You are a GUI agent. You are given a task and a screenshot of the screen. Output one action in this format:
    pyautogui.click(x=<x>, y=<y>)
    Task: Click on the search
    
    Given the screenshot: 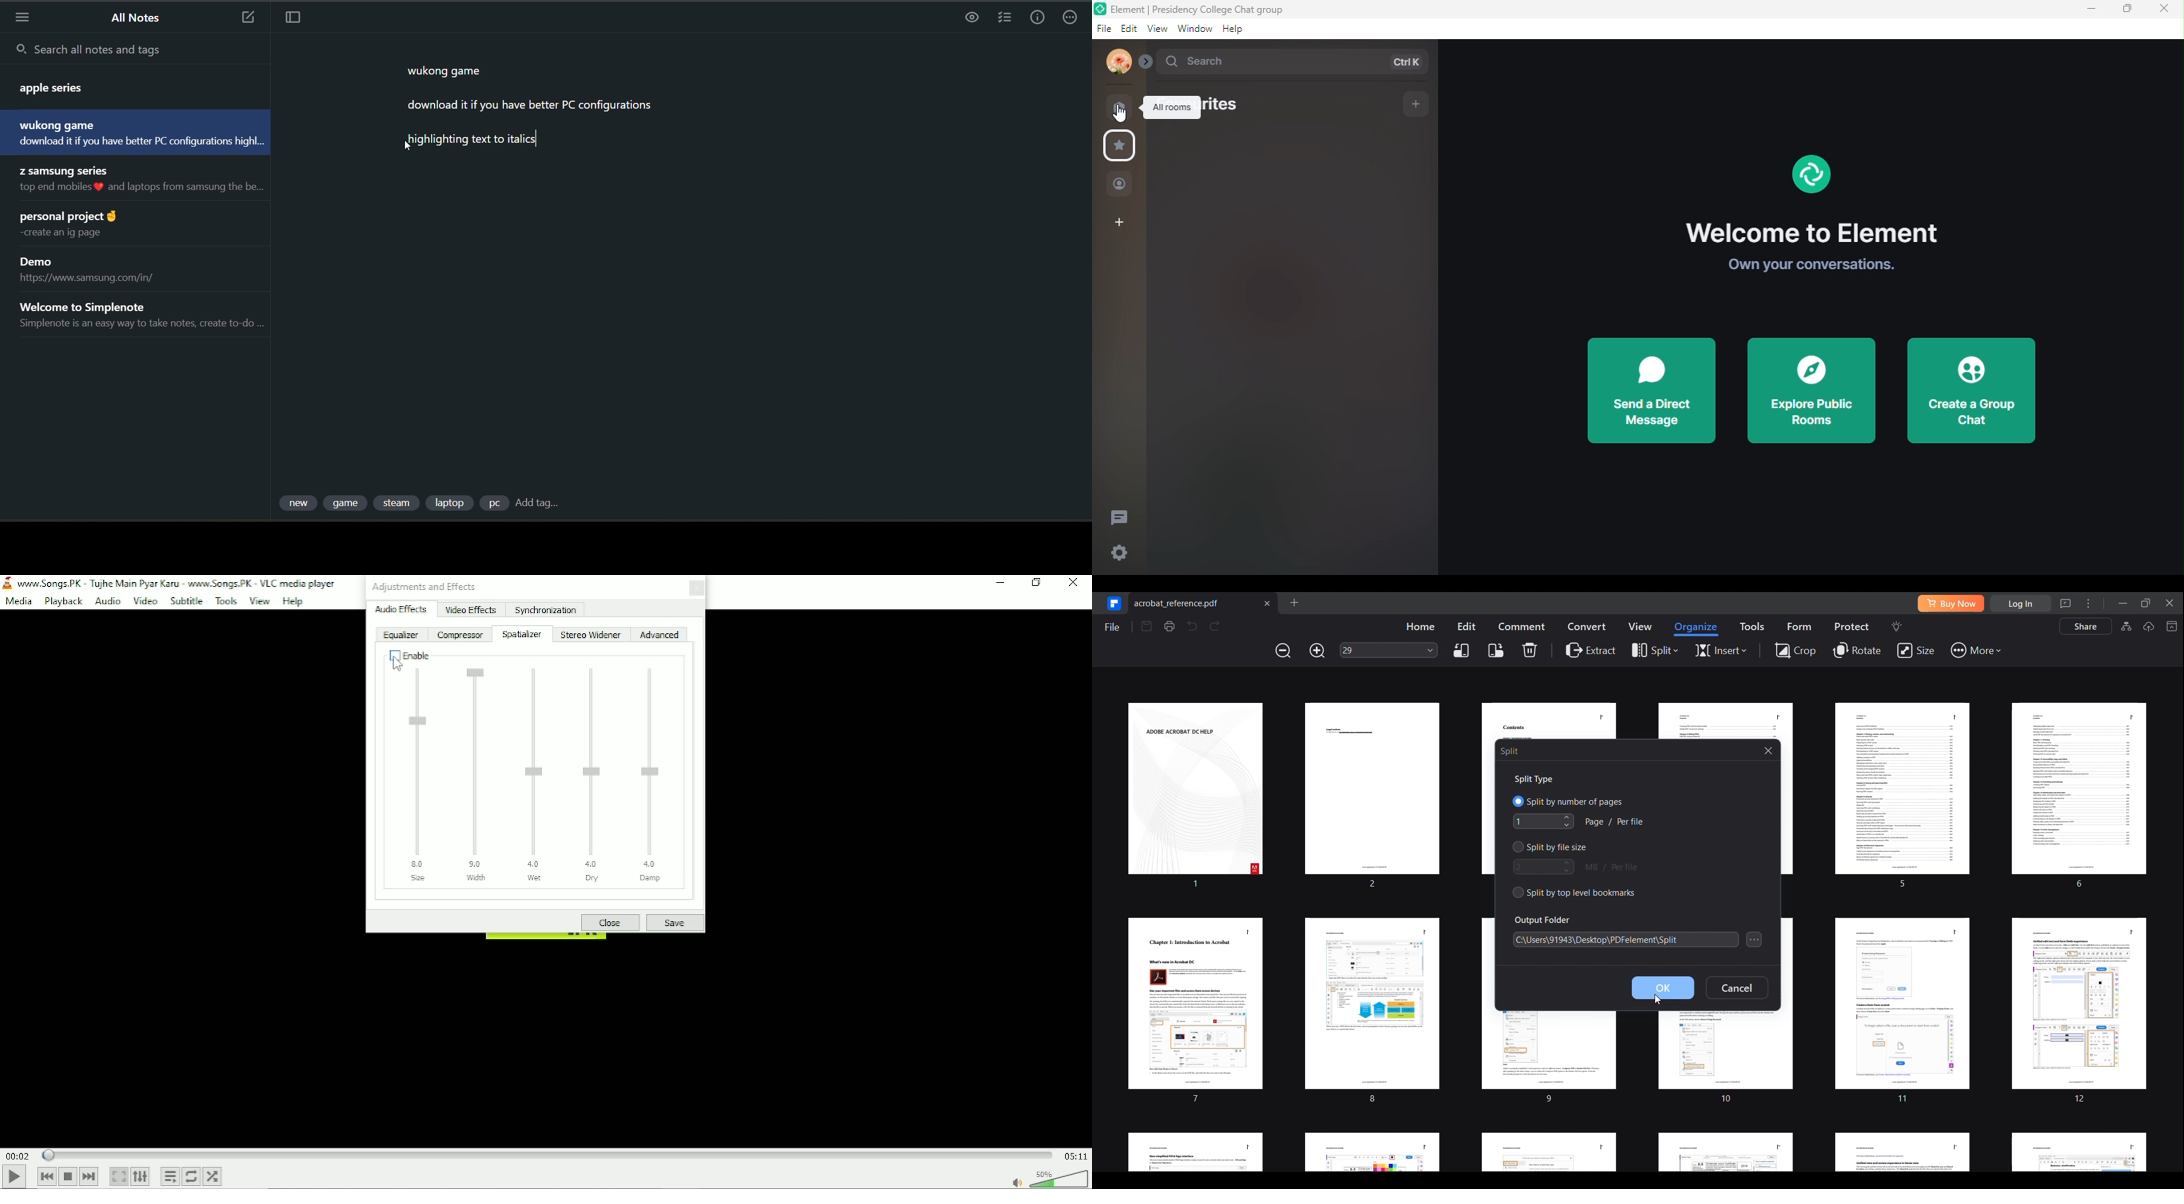 What is the action you would take?
    pyautogui.click(x=1299, y=62)
    